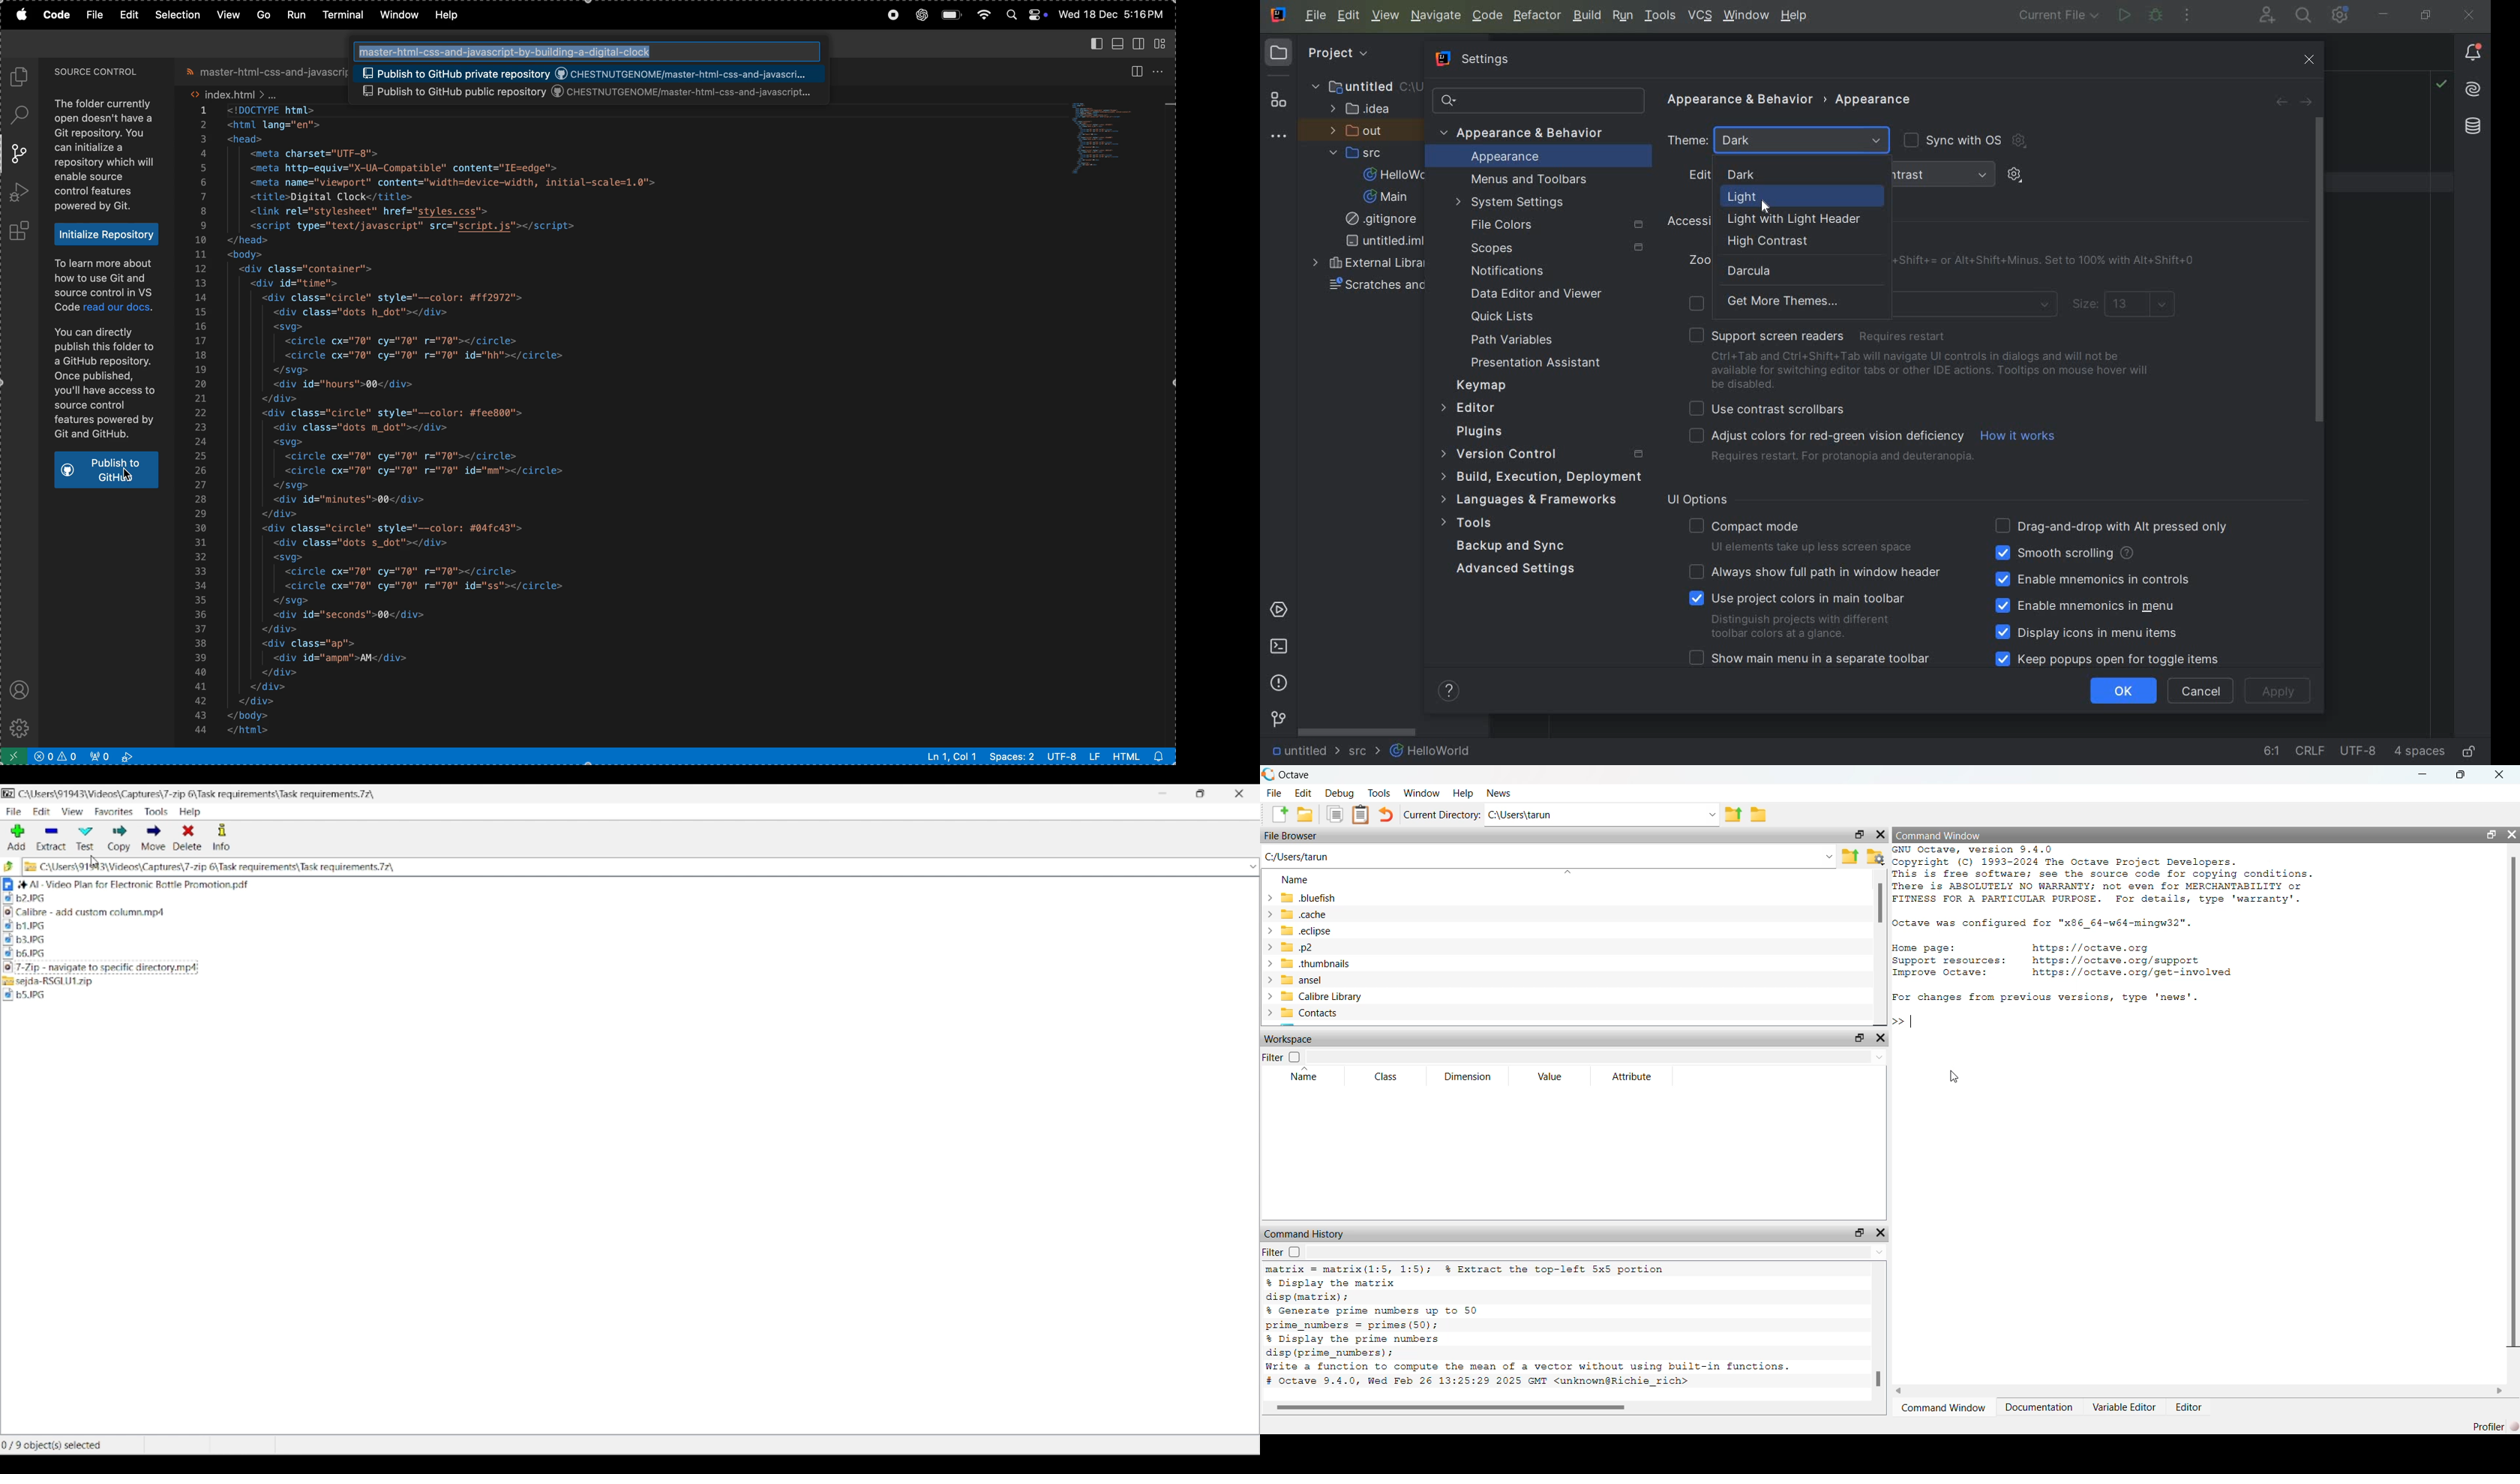 Image resolution: width=2520 pixels, height=1484 pixels. What do you see at coordinates (288, 327) in the screenshot?
I see `<svg>` at bounding box center [288, 327].